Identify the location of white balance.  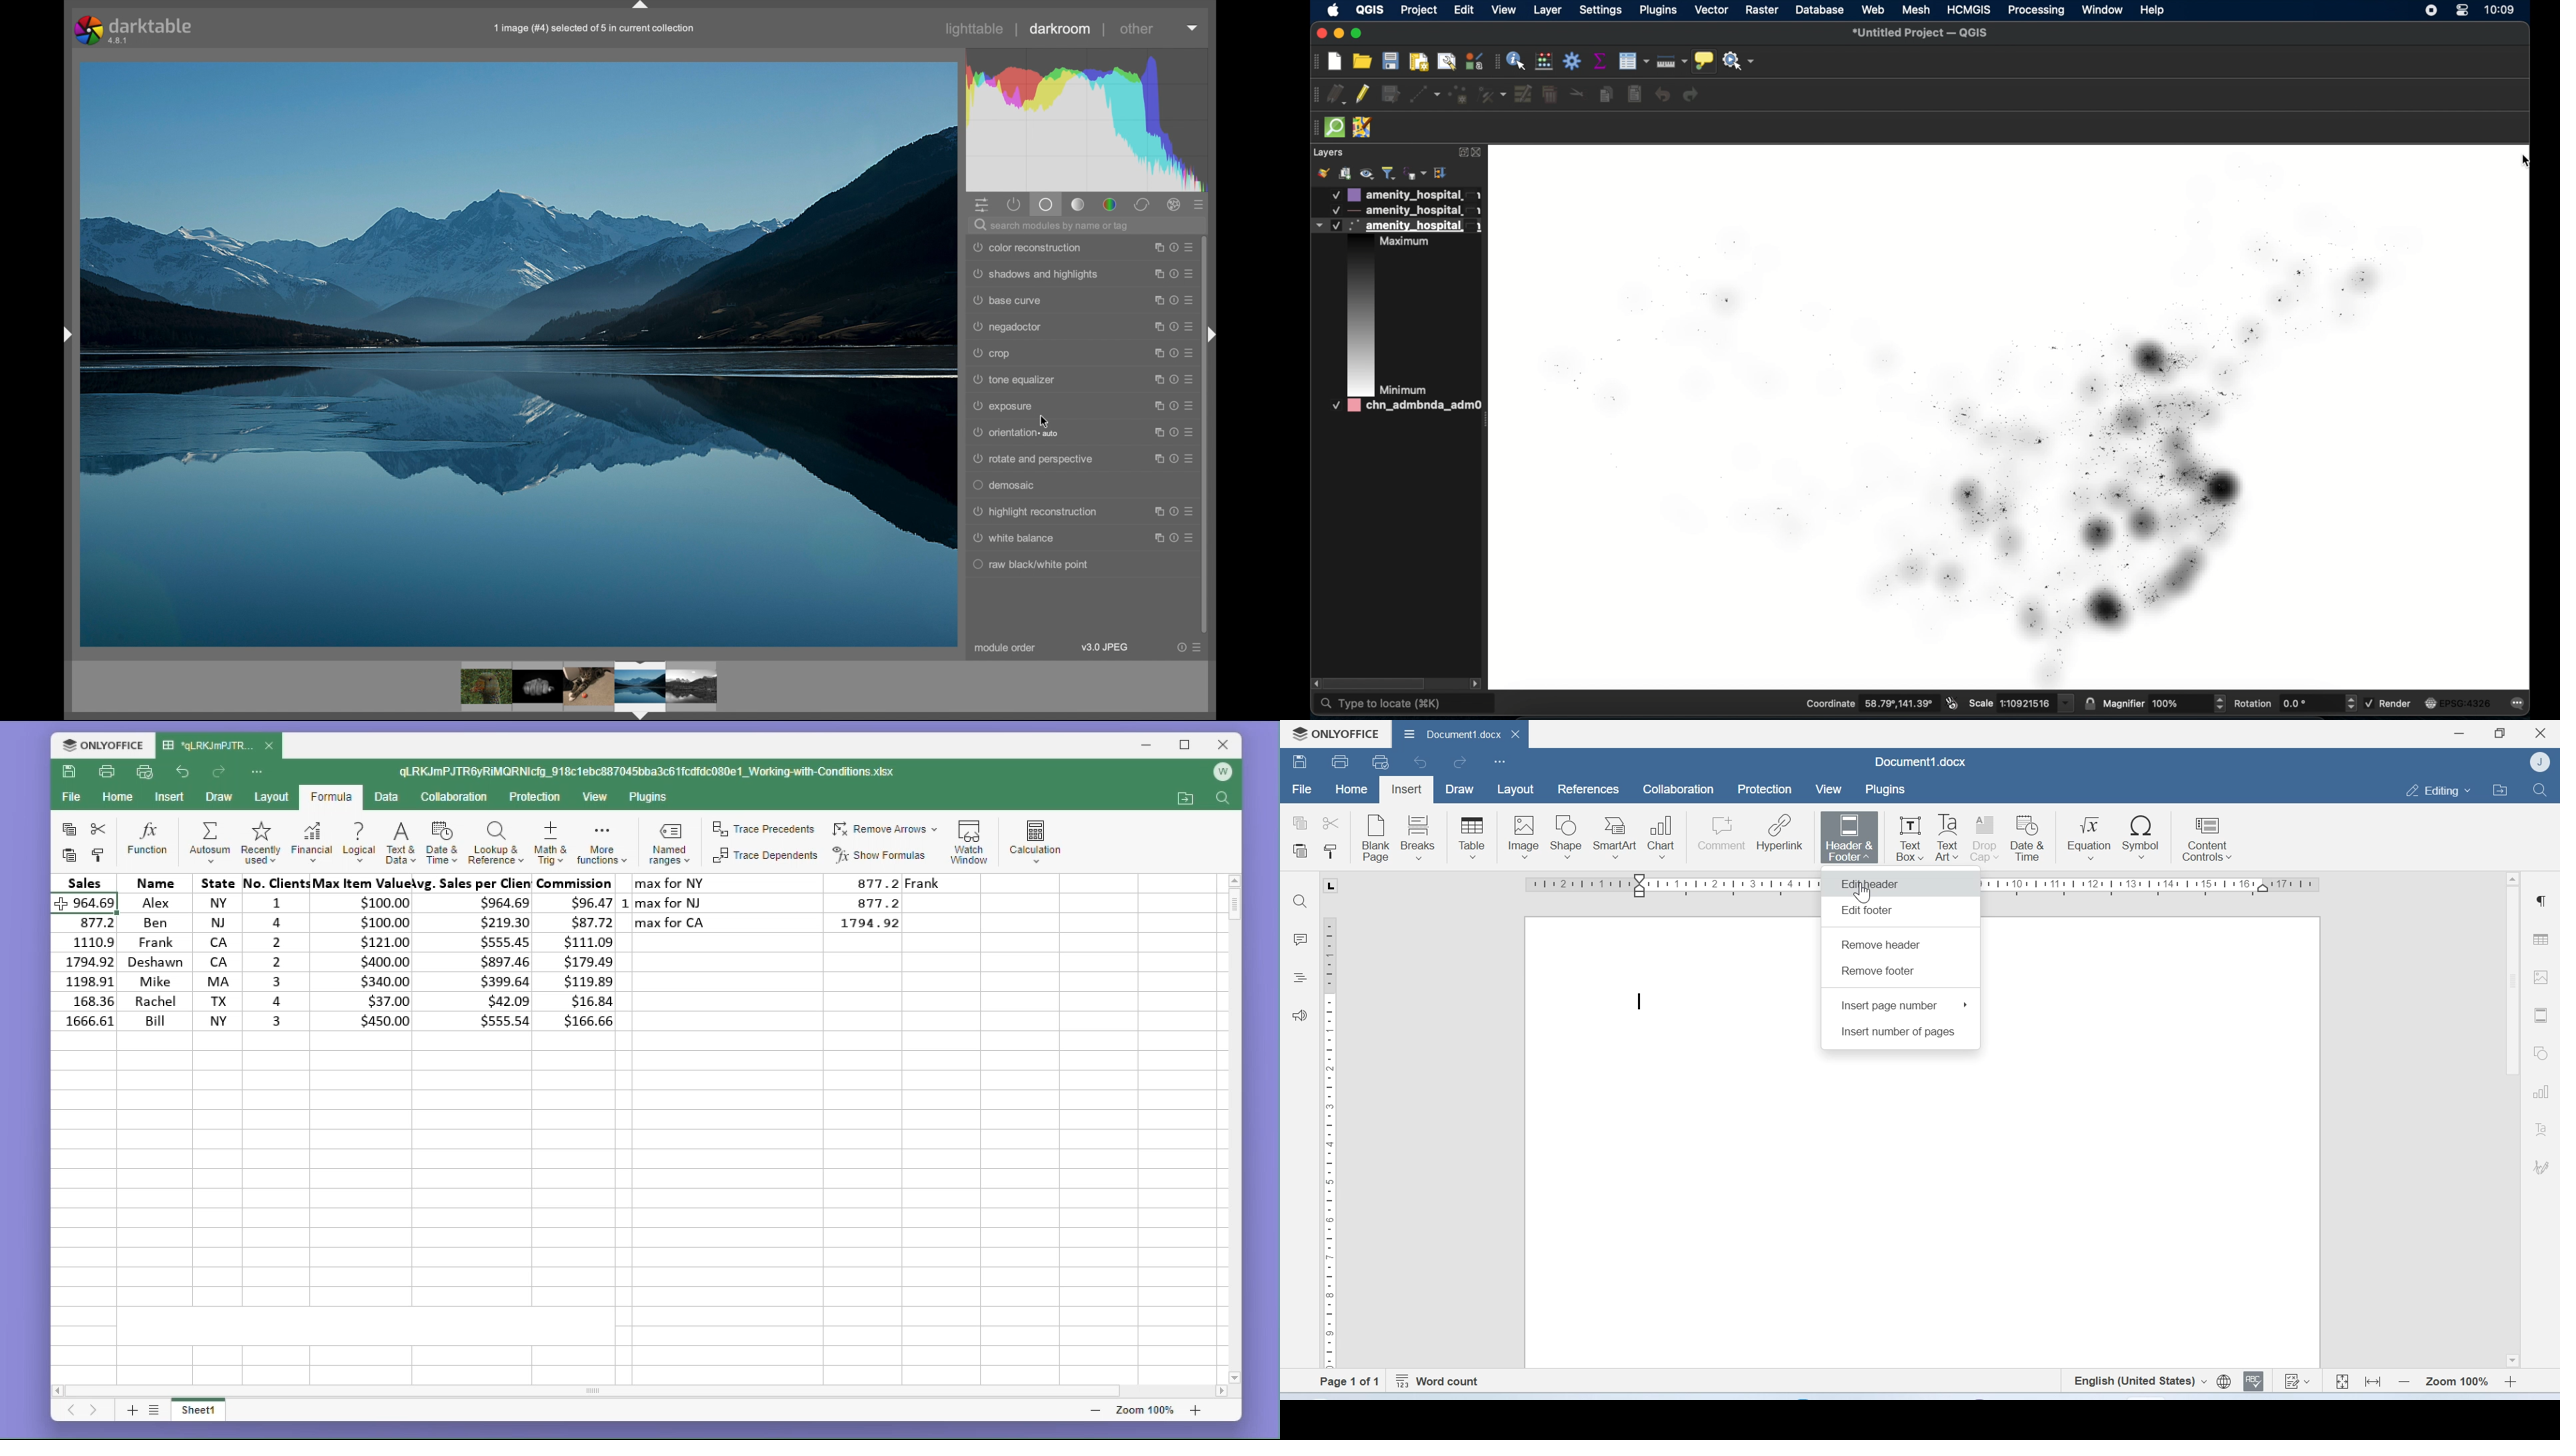
(1015, 538).